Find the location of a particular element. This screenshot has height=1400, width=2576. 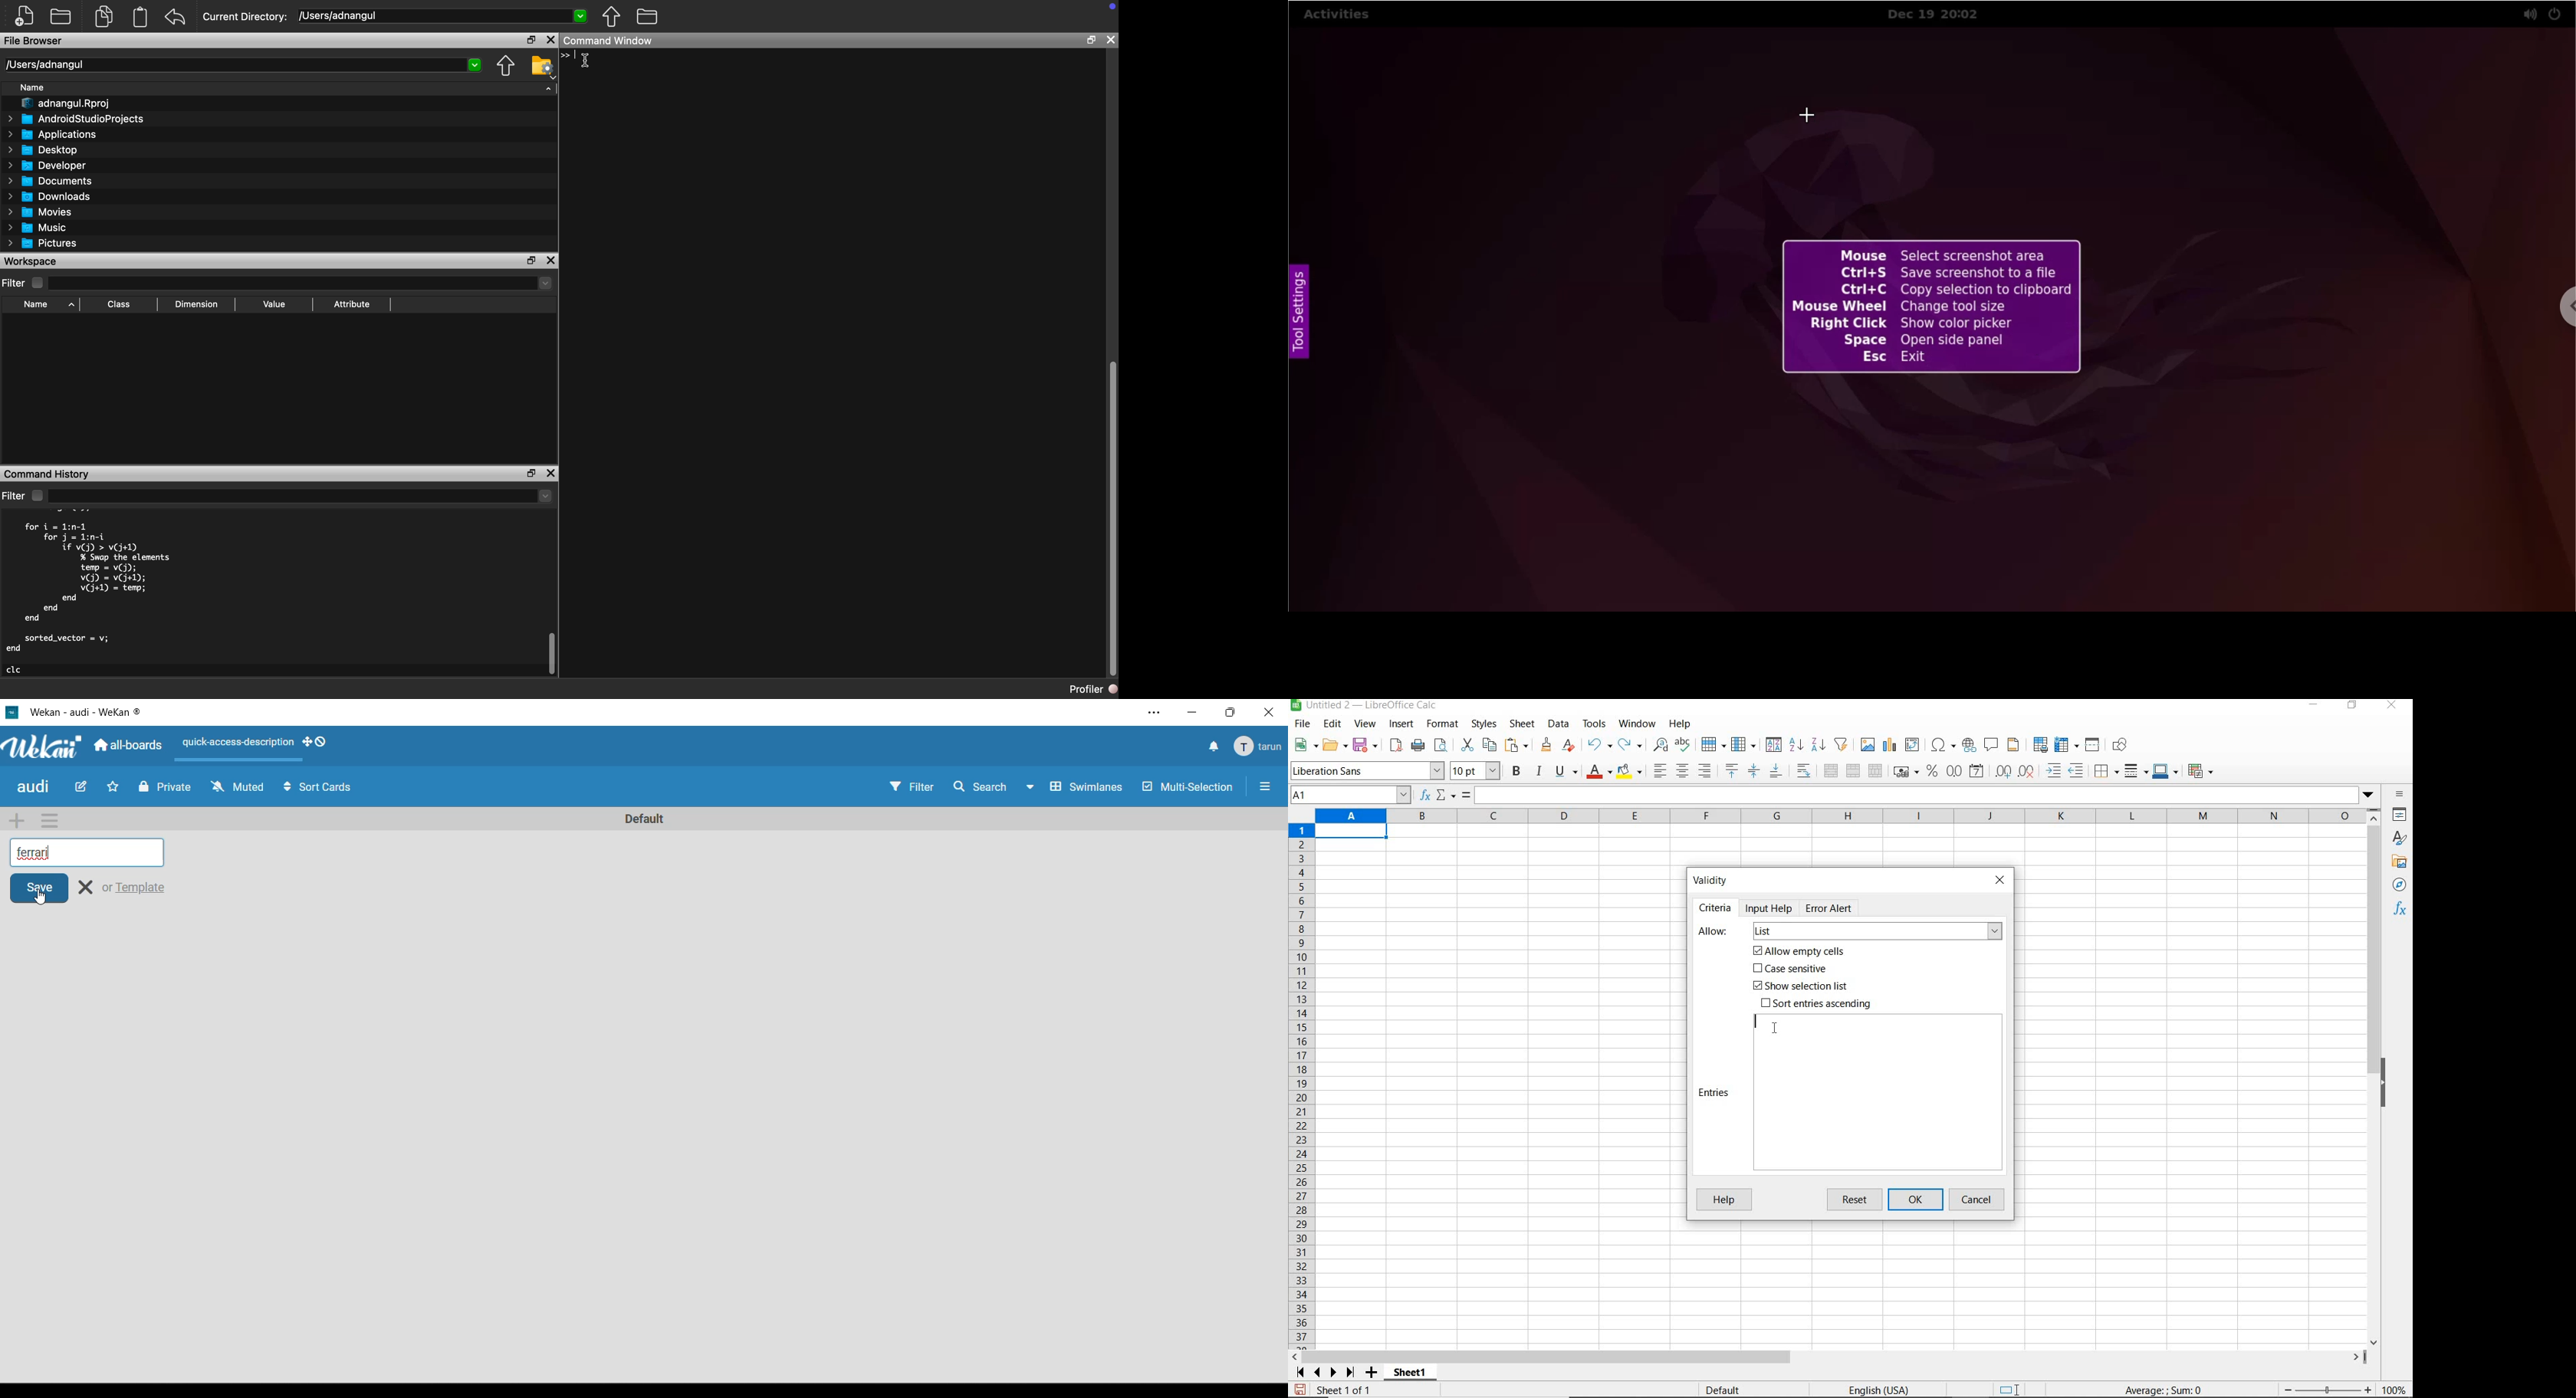

navigator is located at coordinates (2402, 888).